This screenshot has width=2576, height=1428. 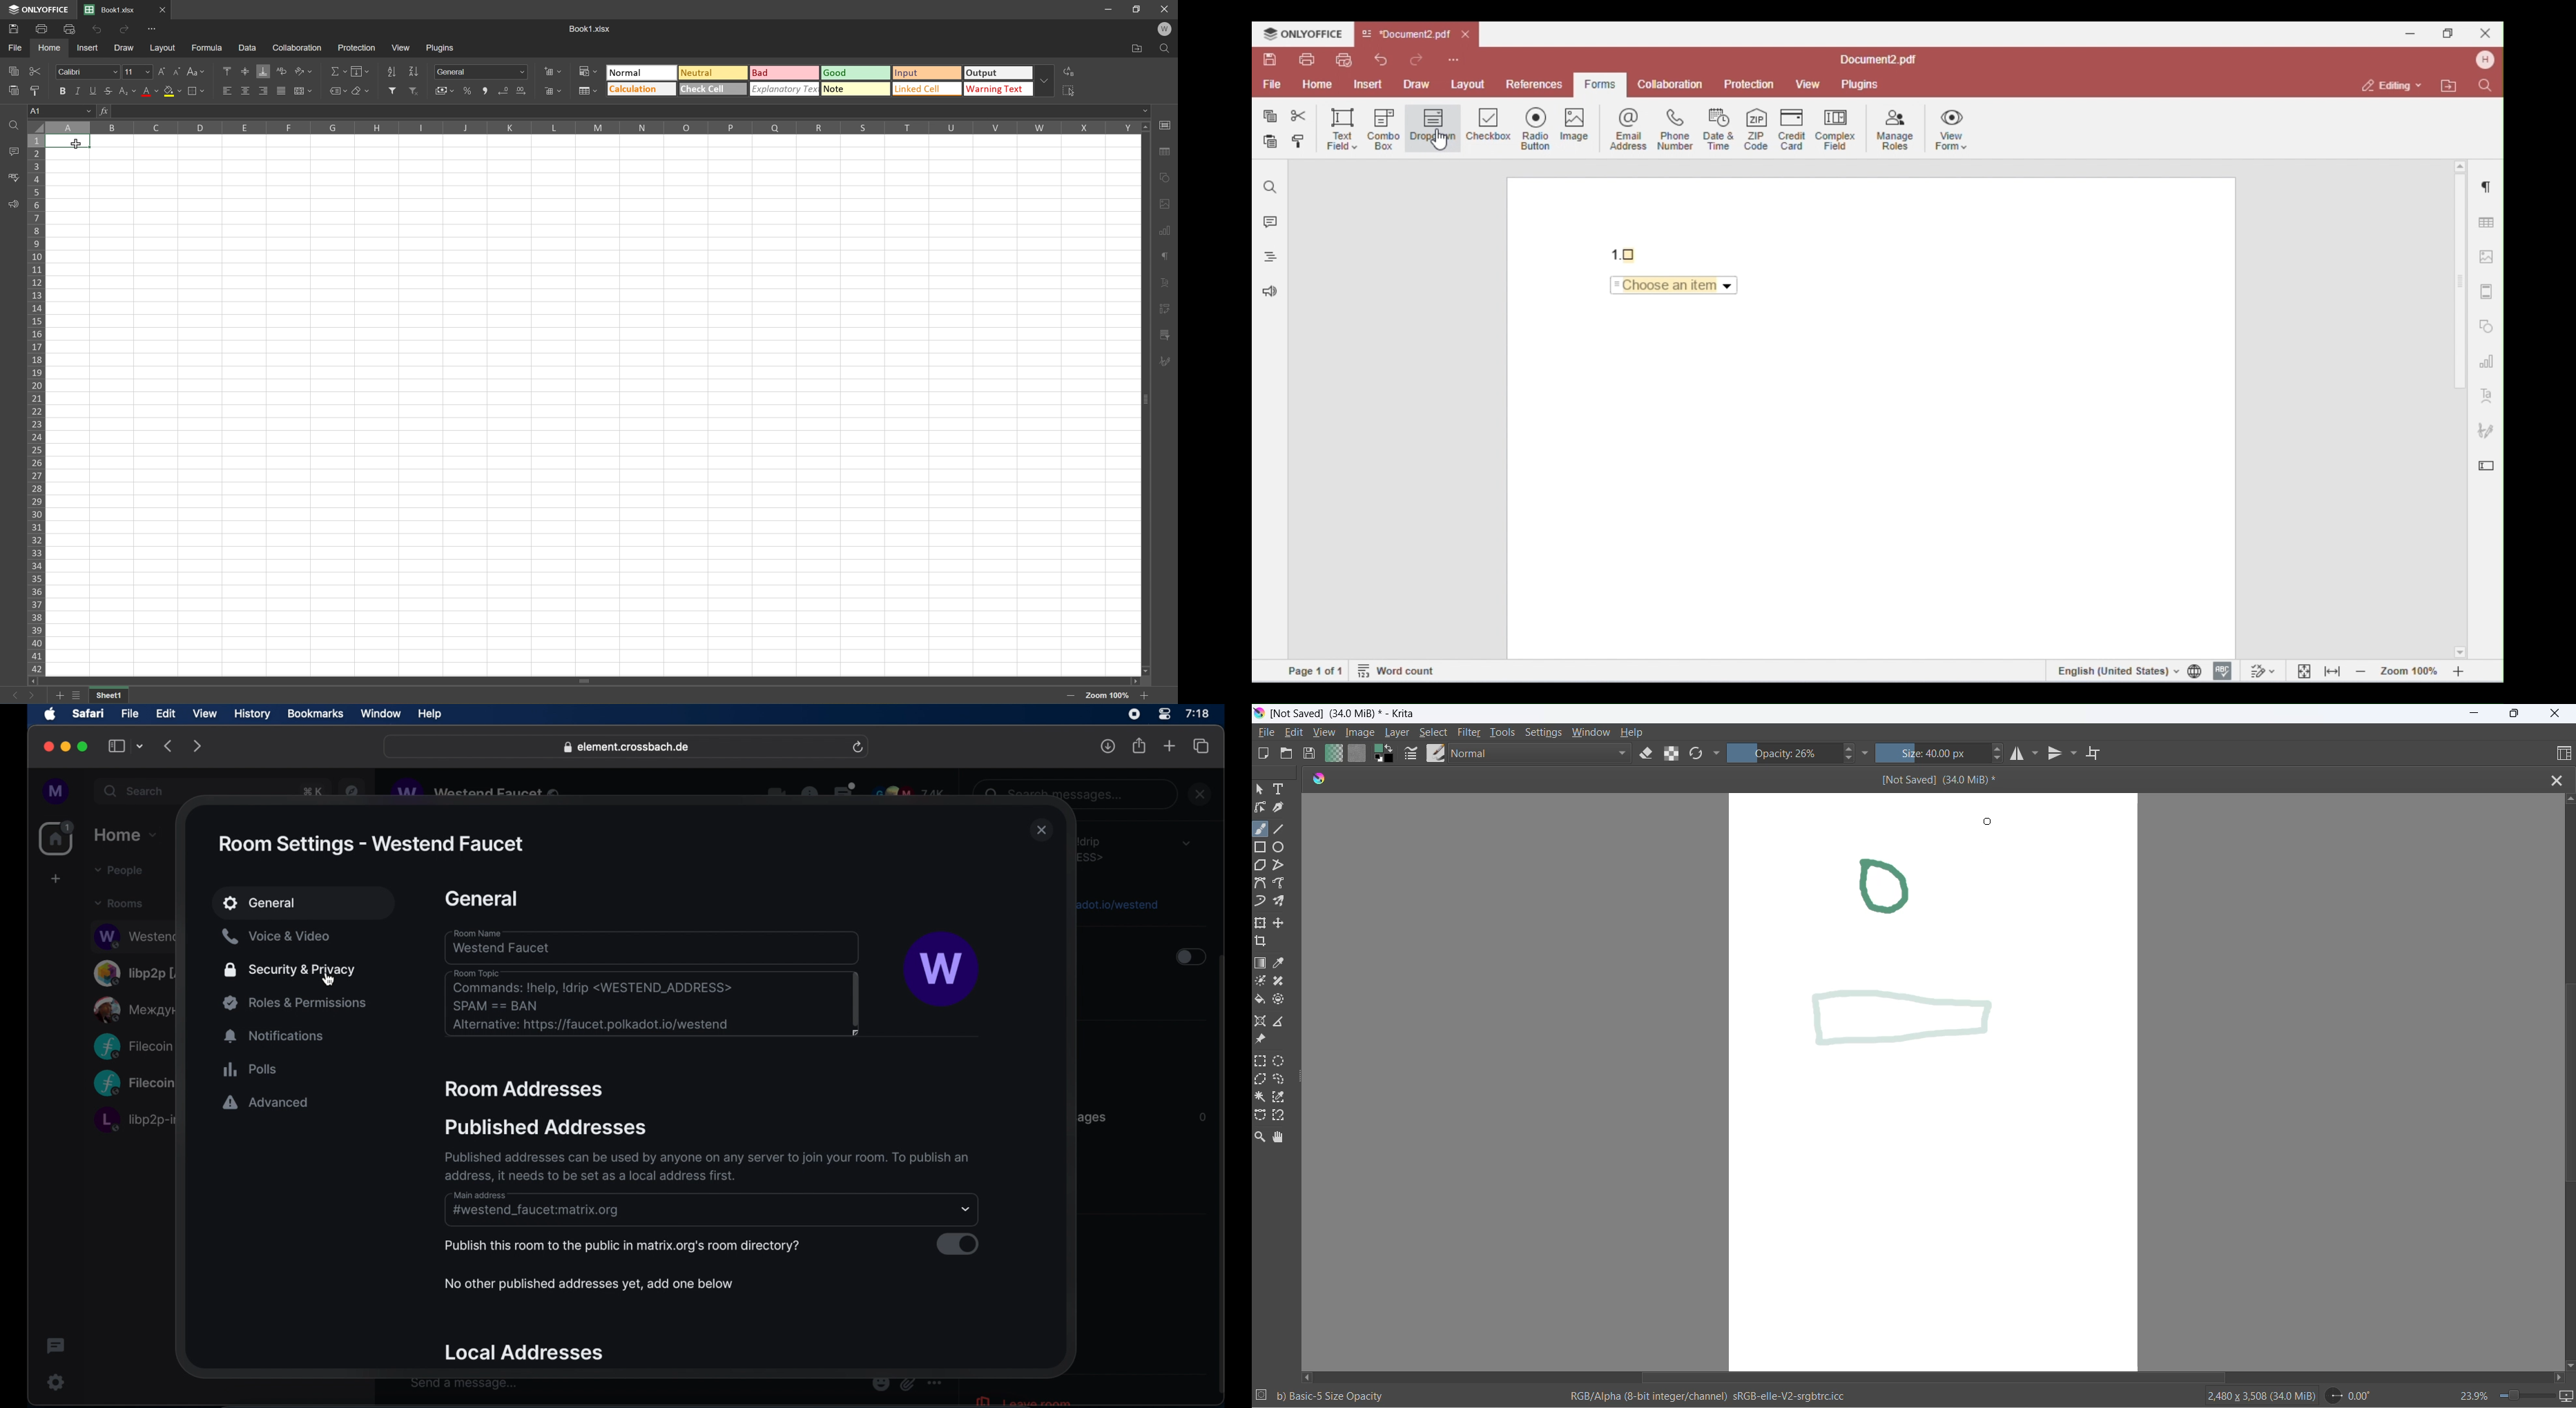 What do you see at coordinates (58, 838) in the screenshot?
I see `home` at bounding box center [58, 838].